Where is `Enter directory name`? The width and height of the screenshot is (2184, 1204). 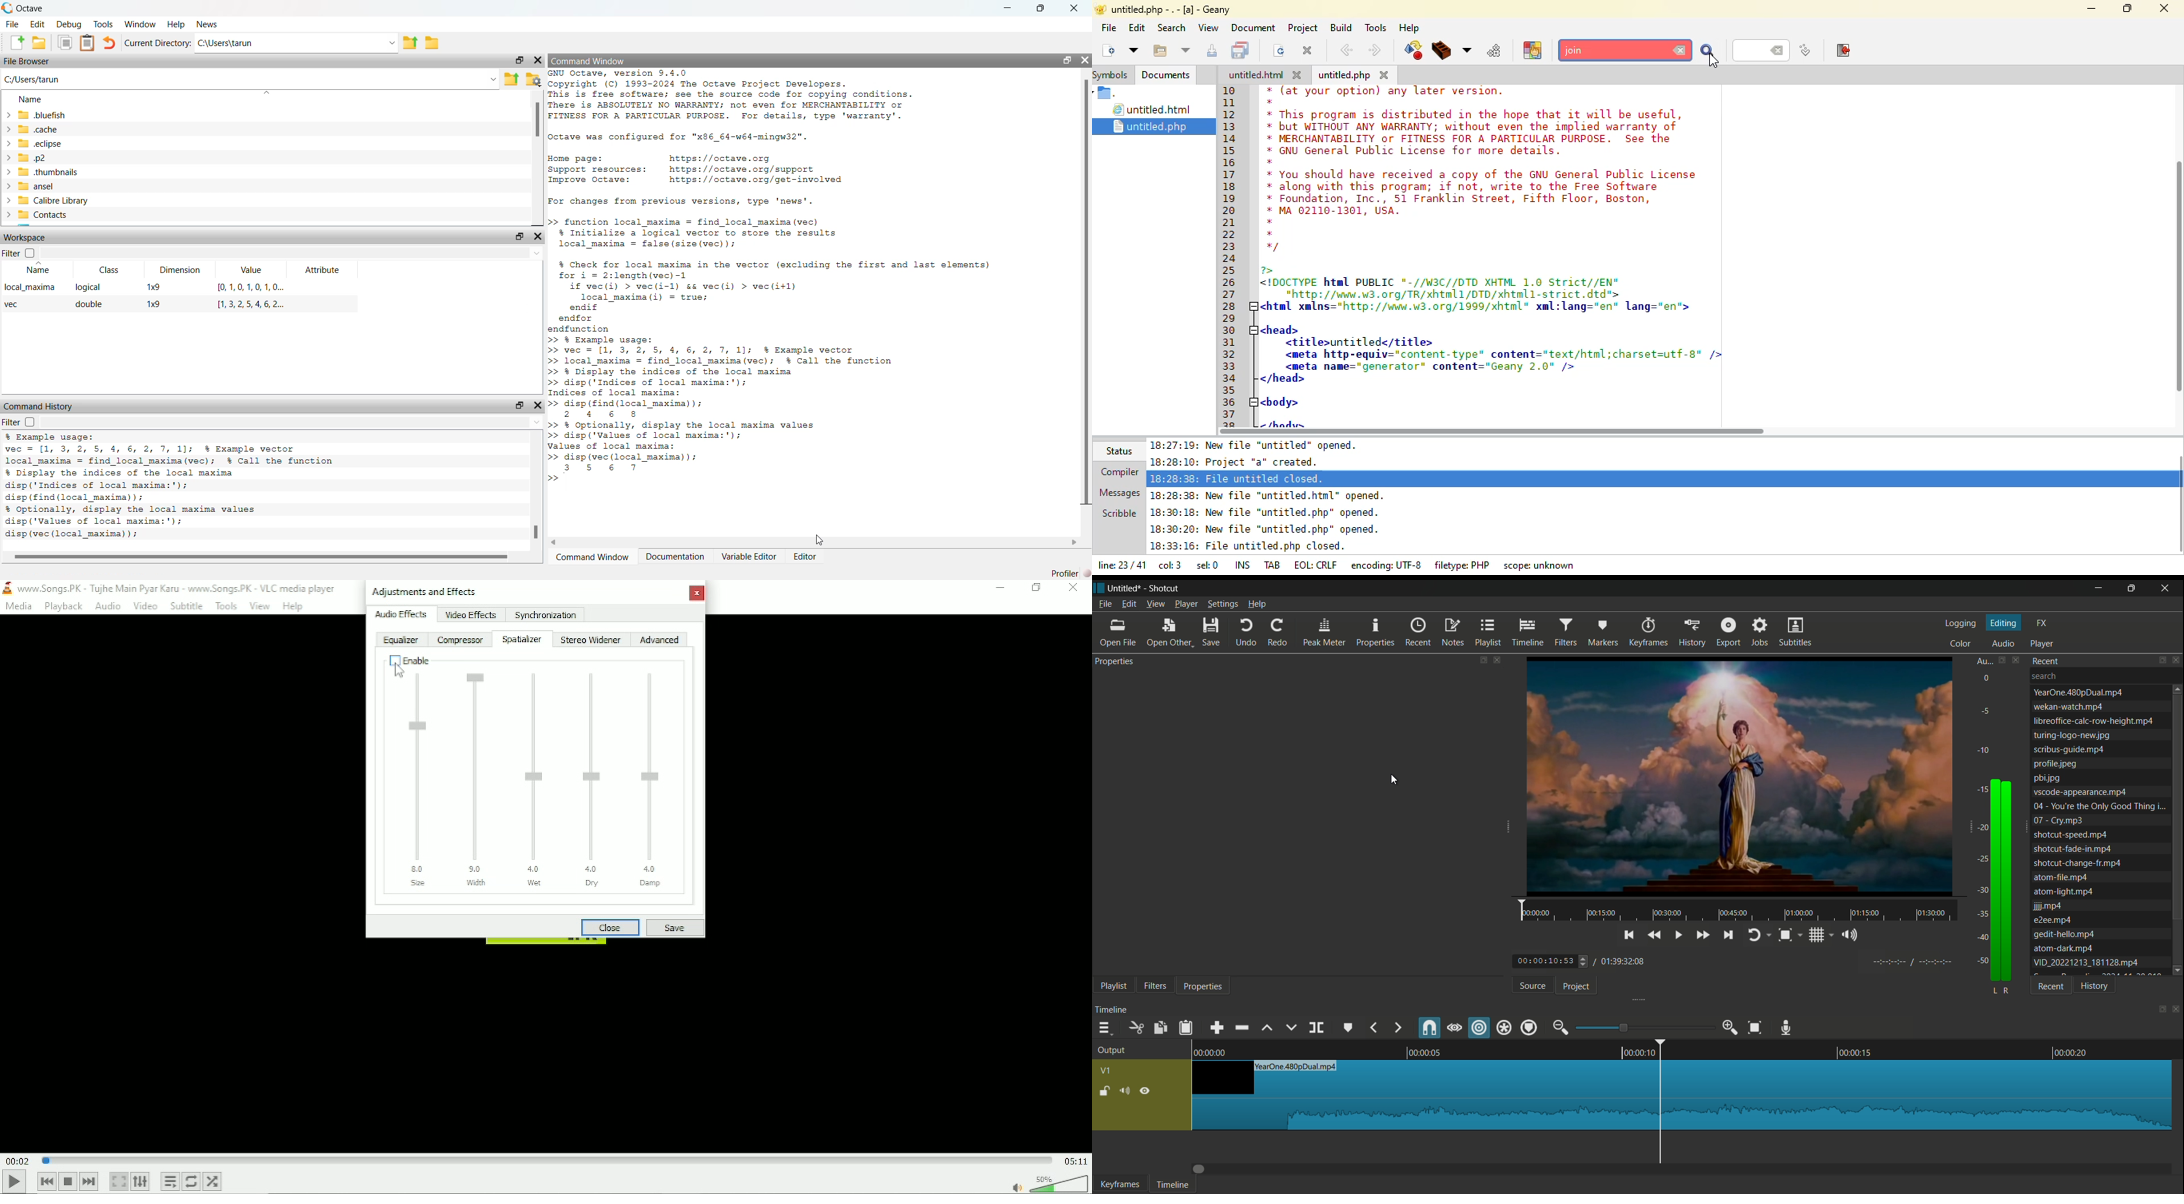
Enter directory name is located at coordinates (392, 42).